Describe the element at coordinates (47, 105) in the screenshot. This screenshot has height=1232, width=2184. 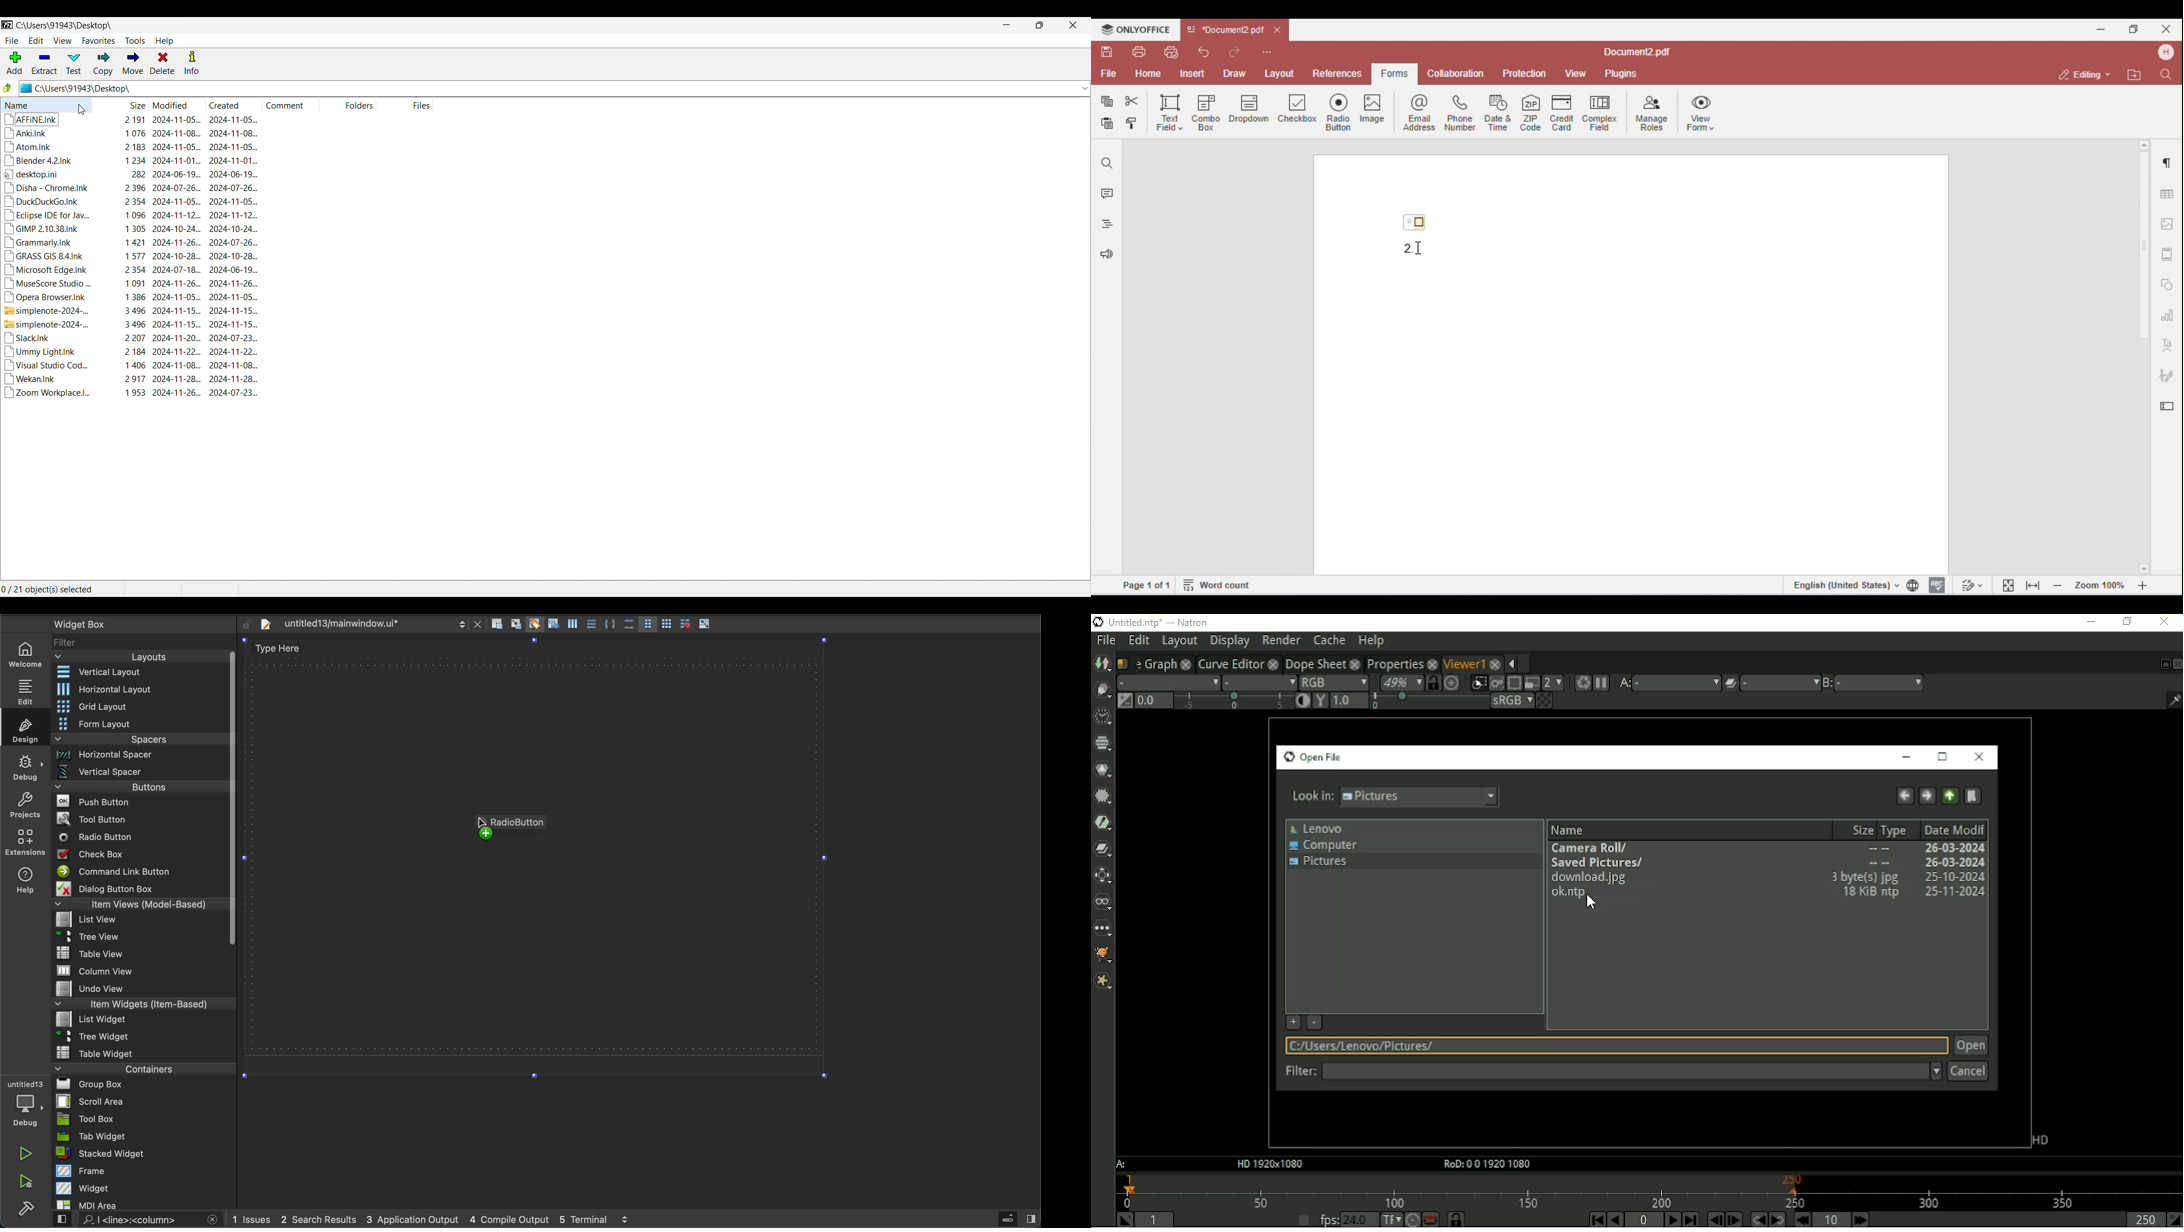
I see `Name` at that location.